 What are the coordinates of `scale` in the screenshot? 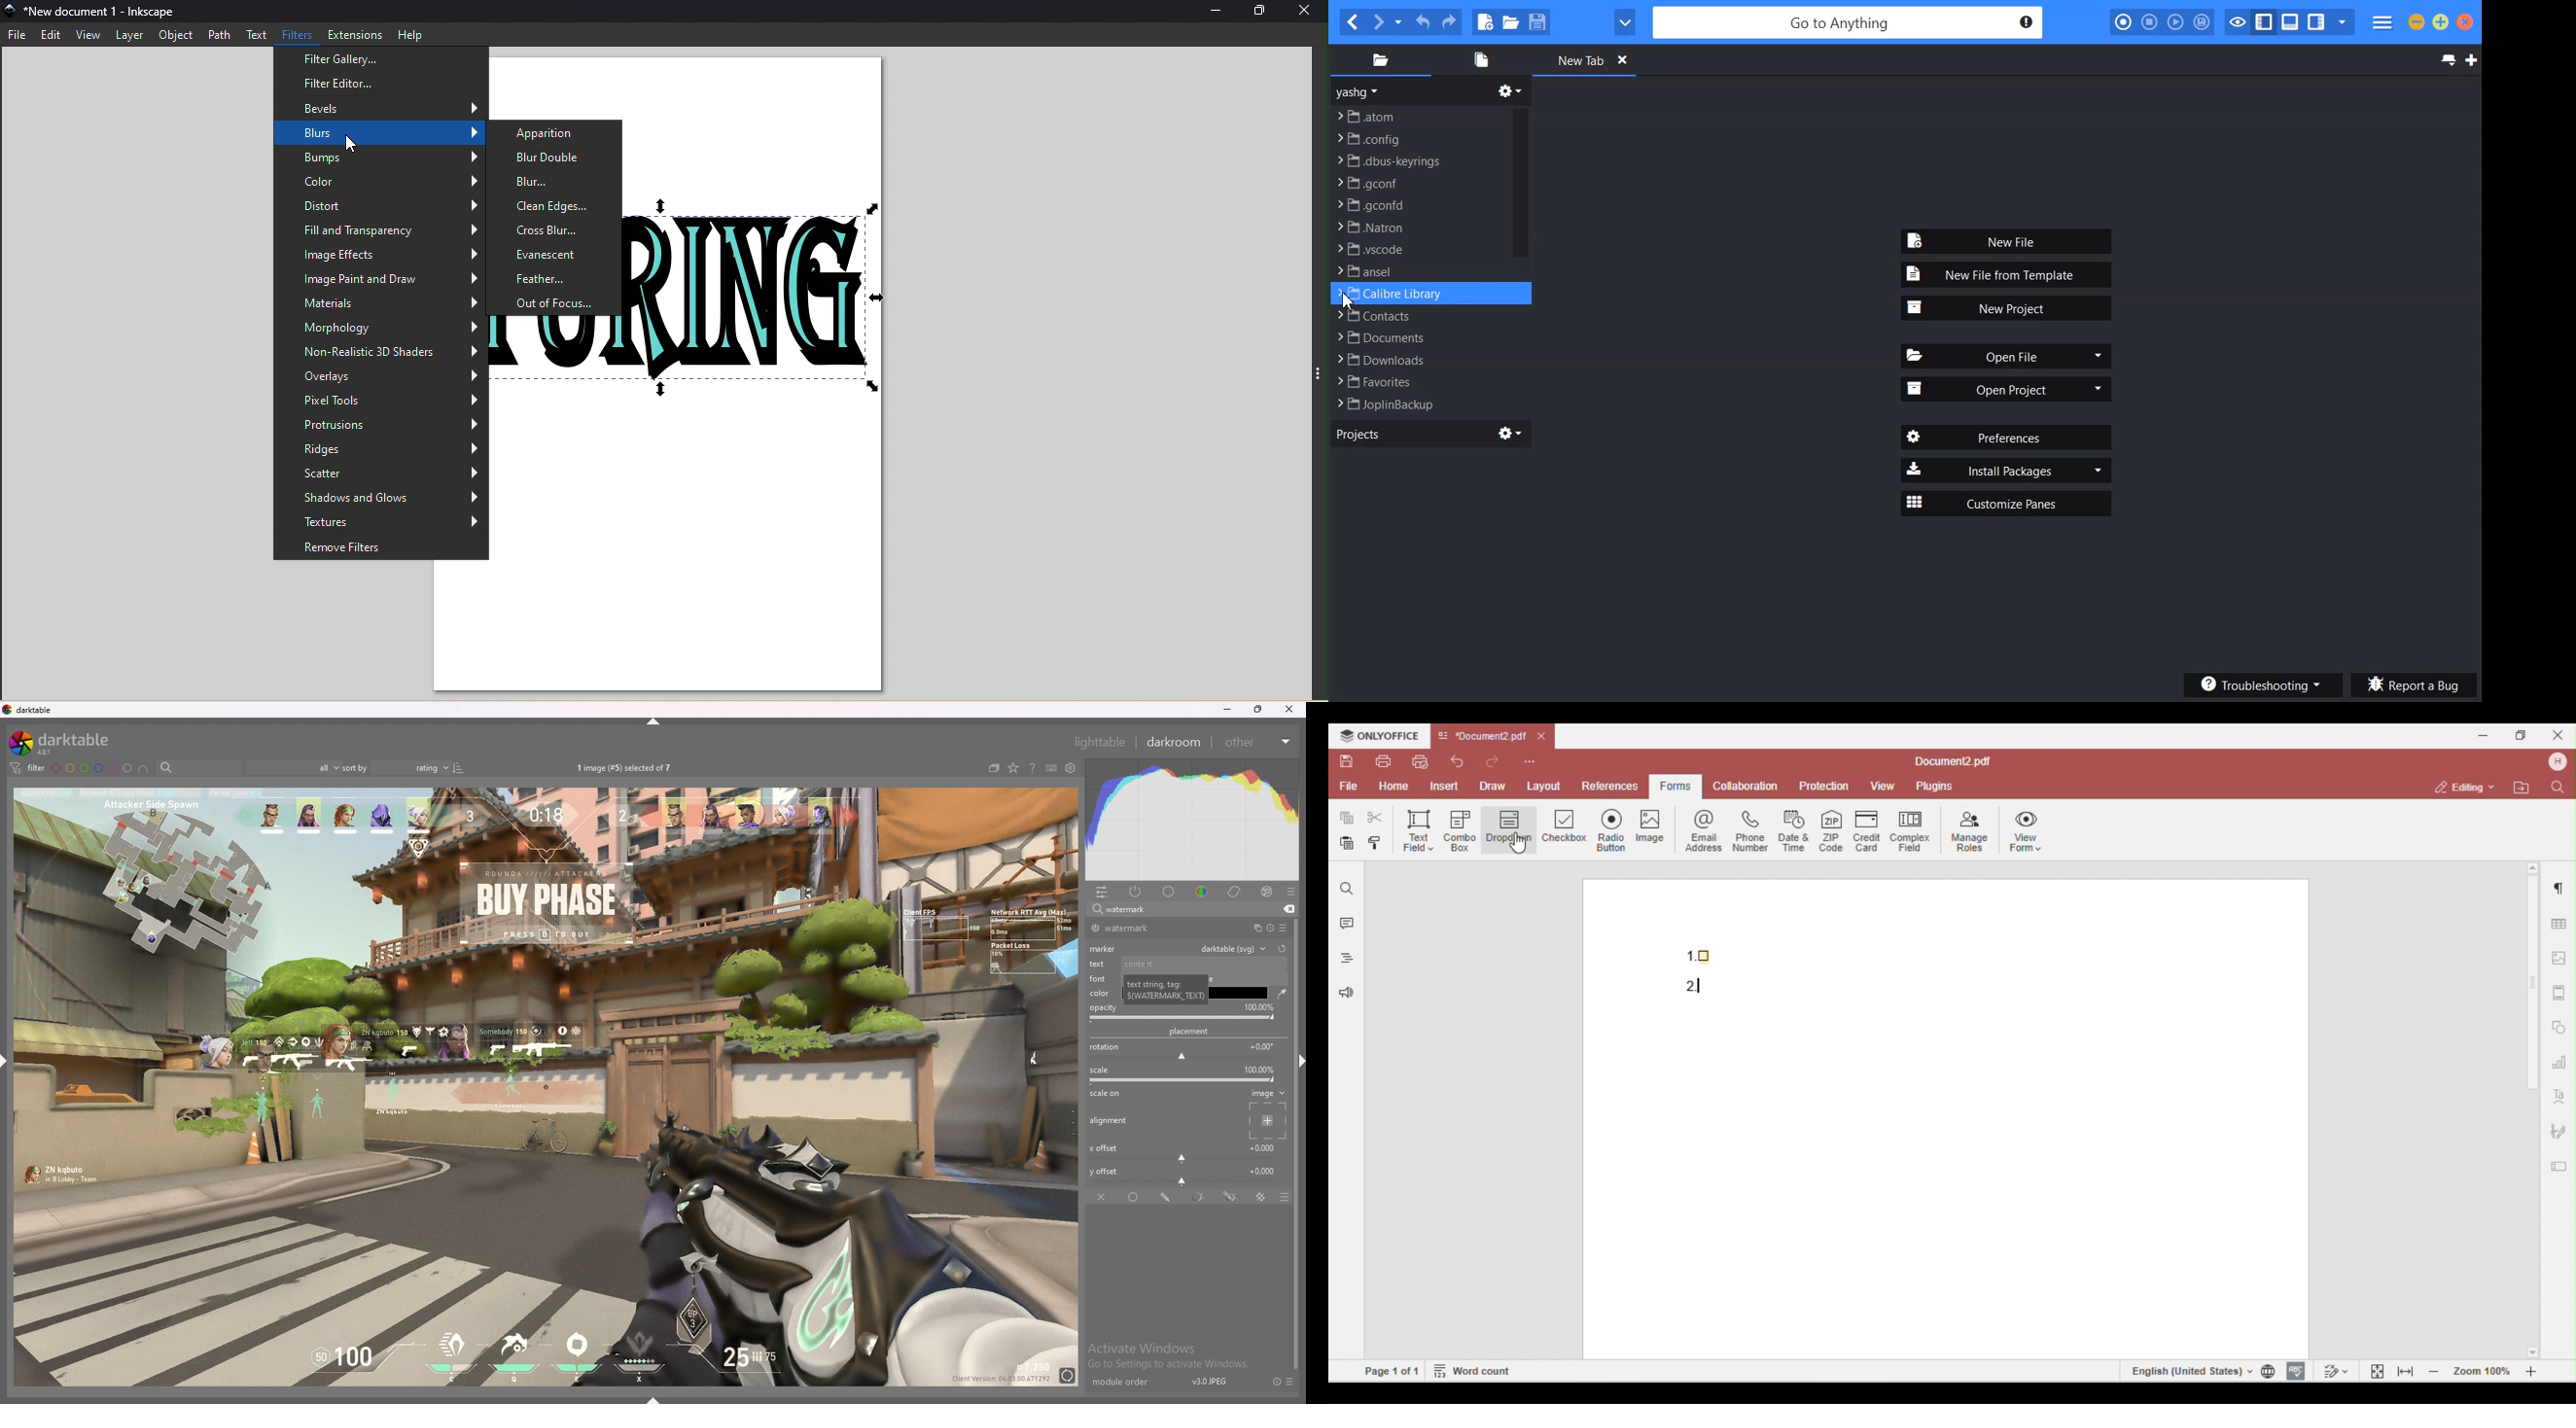 It's located at (1185, 1075).